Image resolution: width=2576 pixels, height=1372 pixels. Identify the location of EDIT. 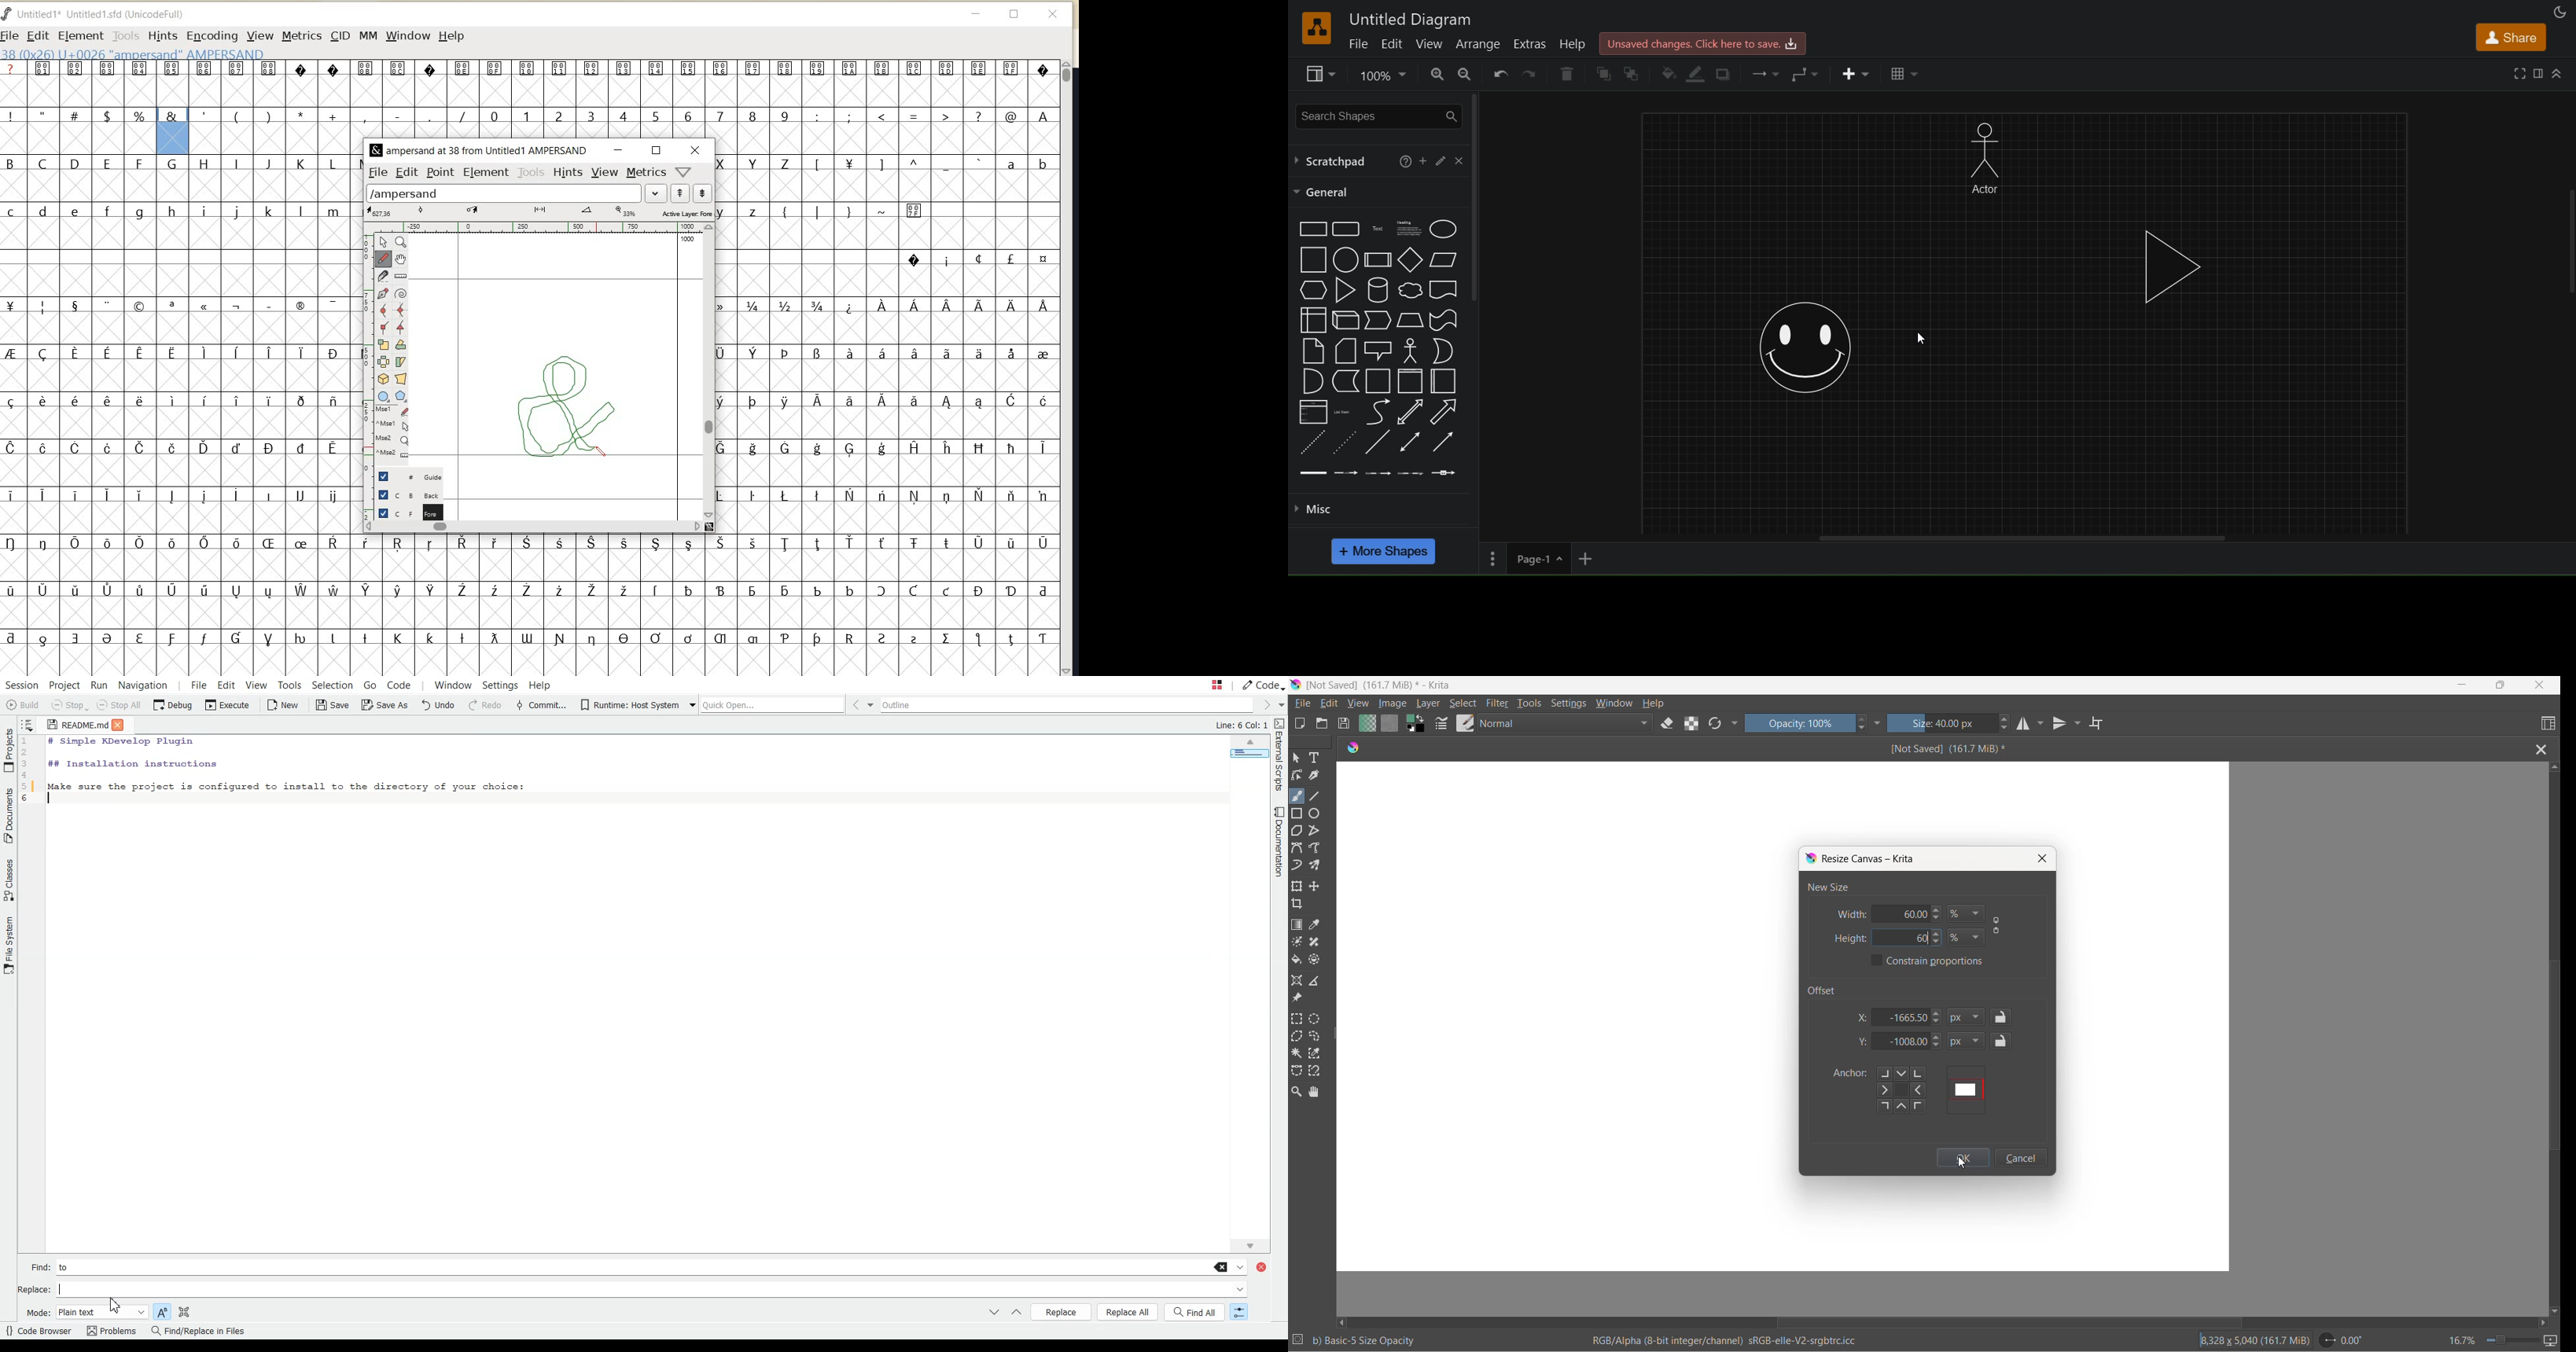
(406, 173).